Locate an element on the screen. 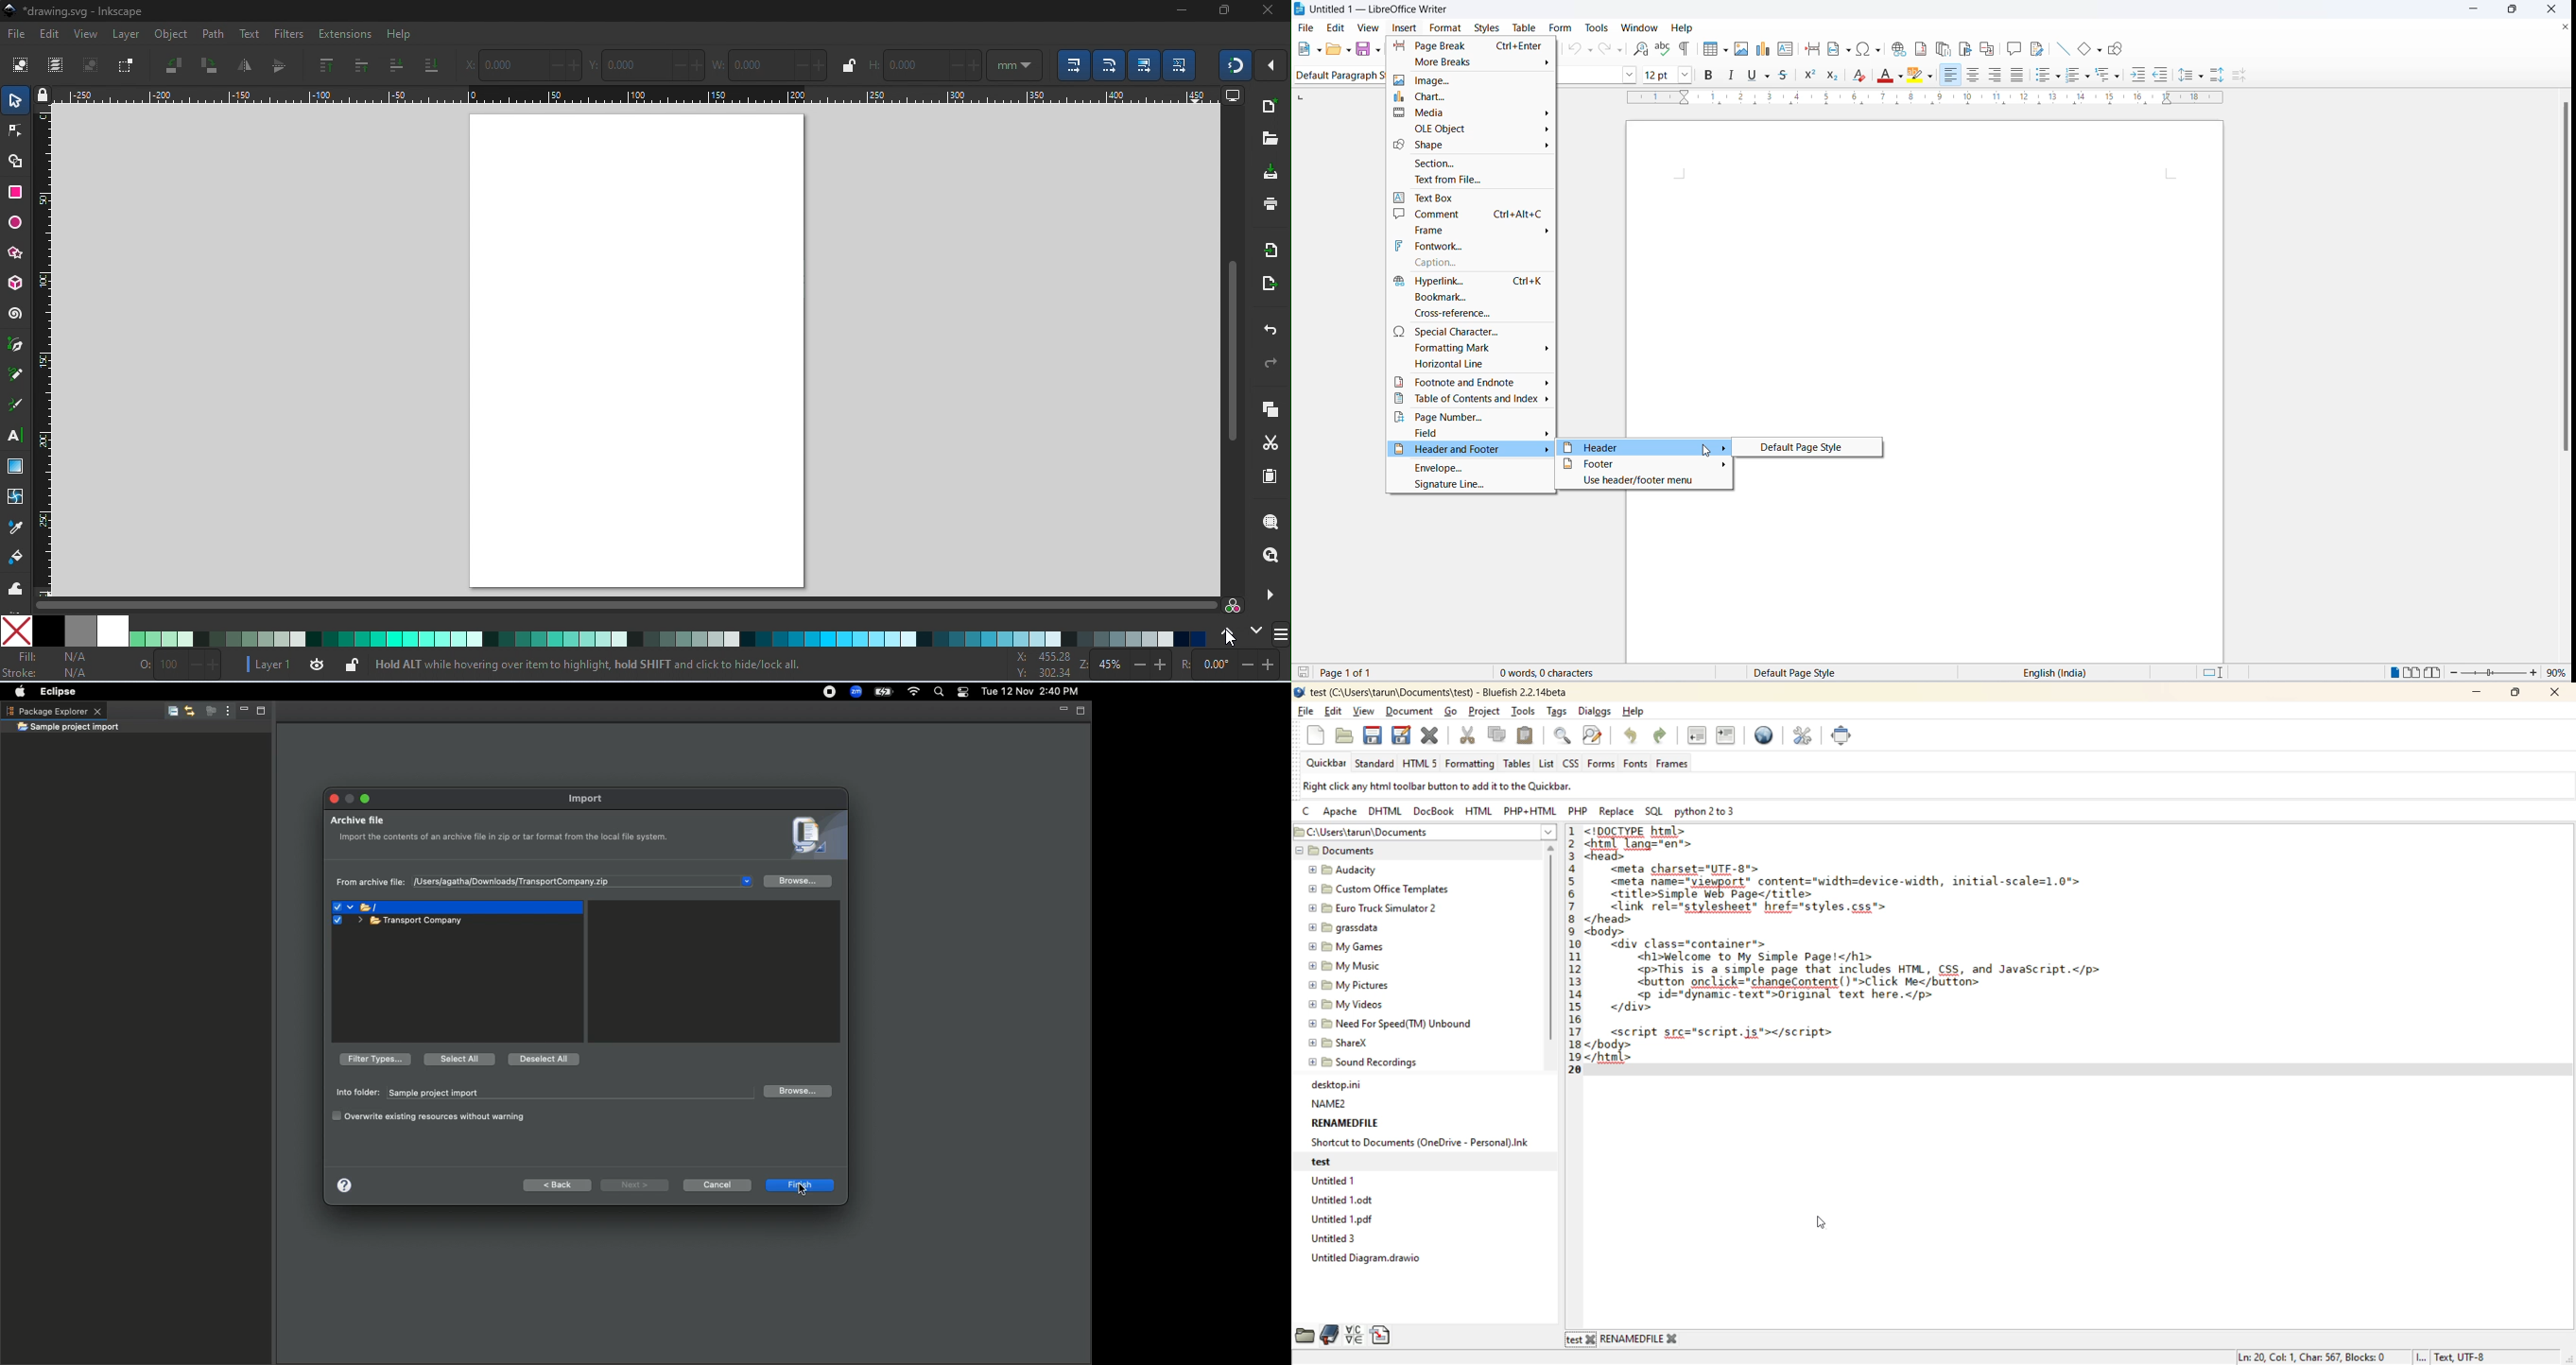  previous color shade is located at coordinates (1226, 631).